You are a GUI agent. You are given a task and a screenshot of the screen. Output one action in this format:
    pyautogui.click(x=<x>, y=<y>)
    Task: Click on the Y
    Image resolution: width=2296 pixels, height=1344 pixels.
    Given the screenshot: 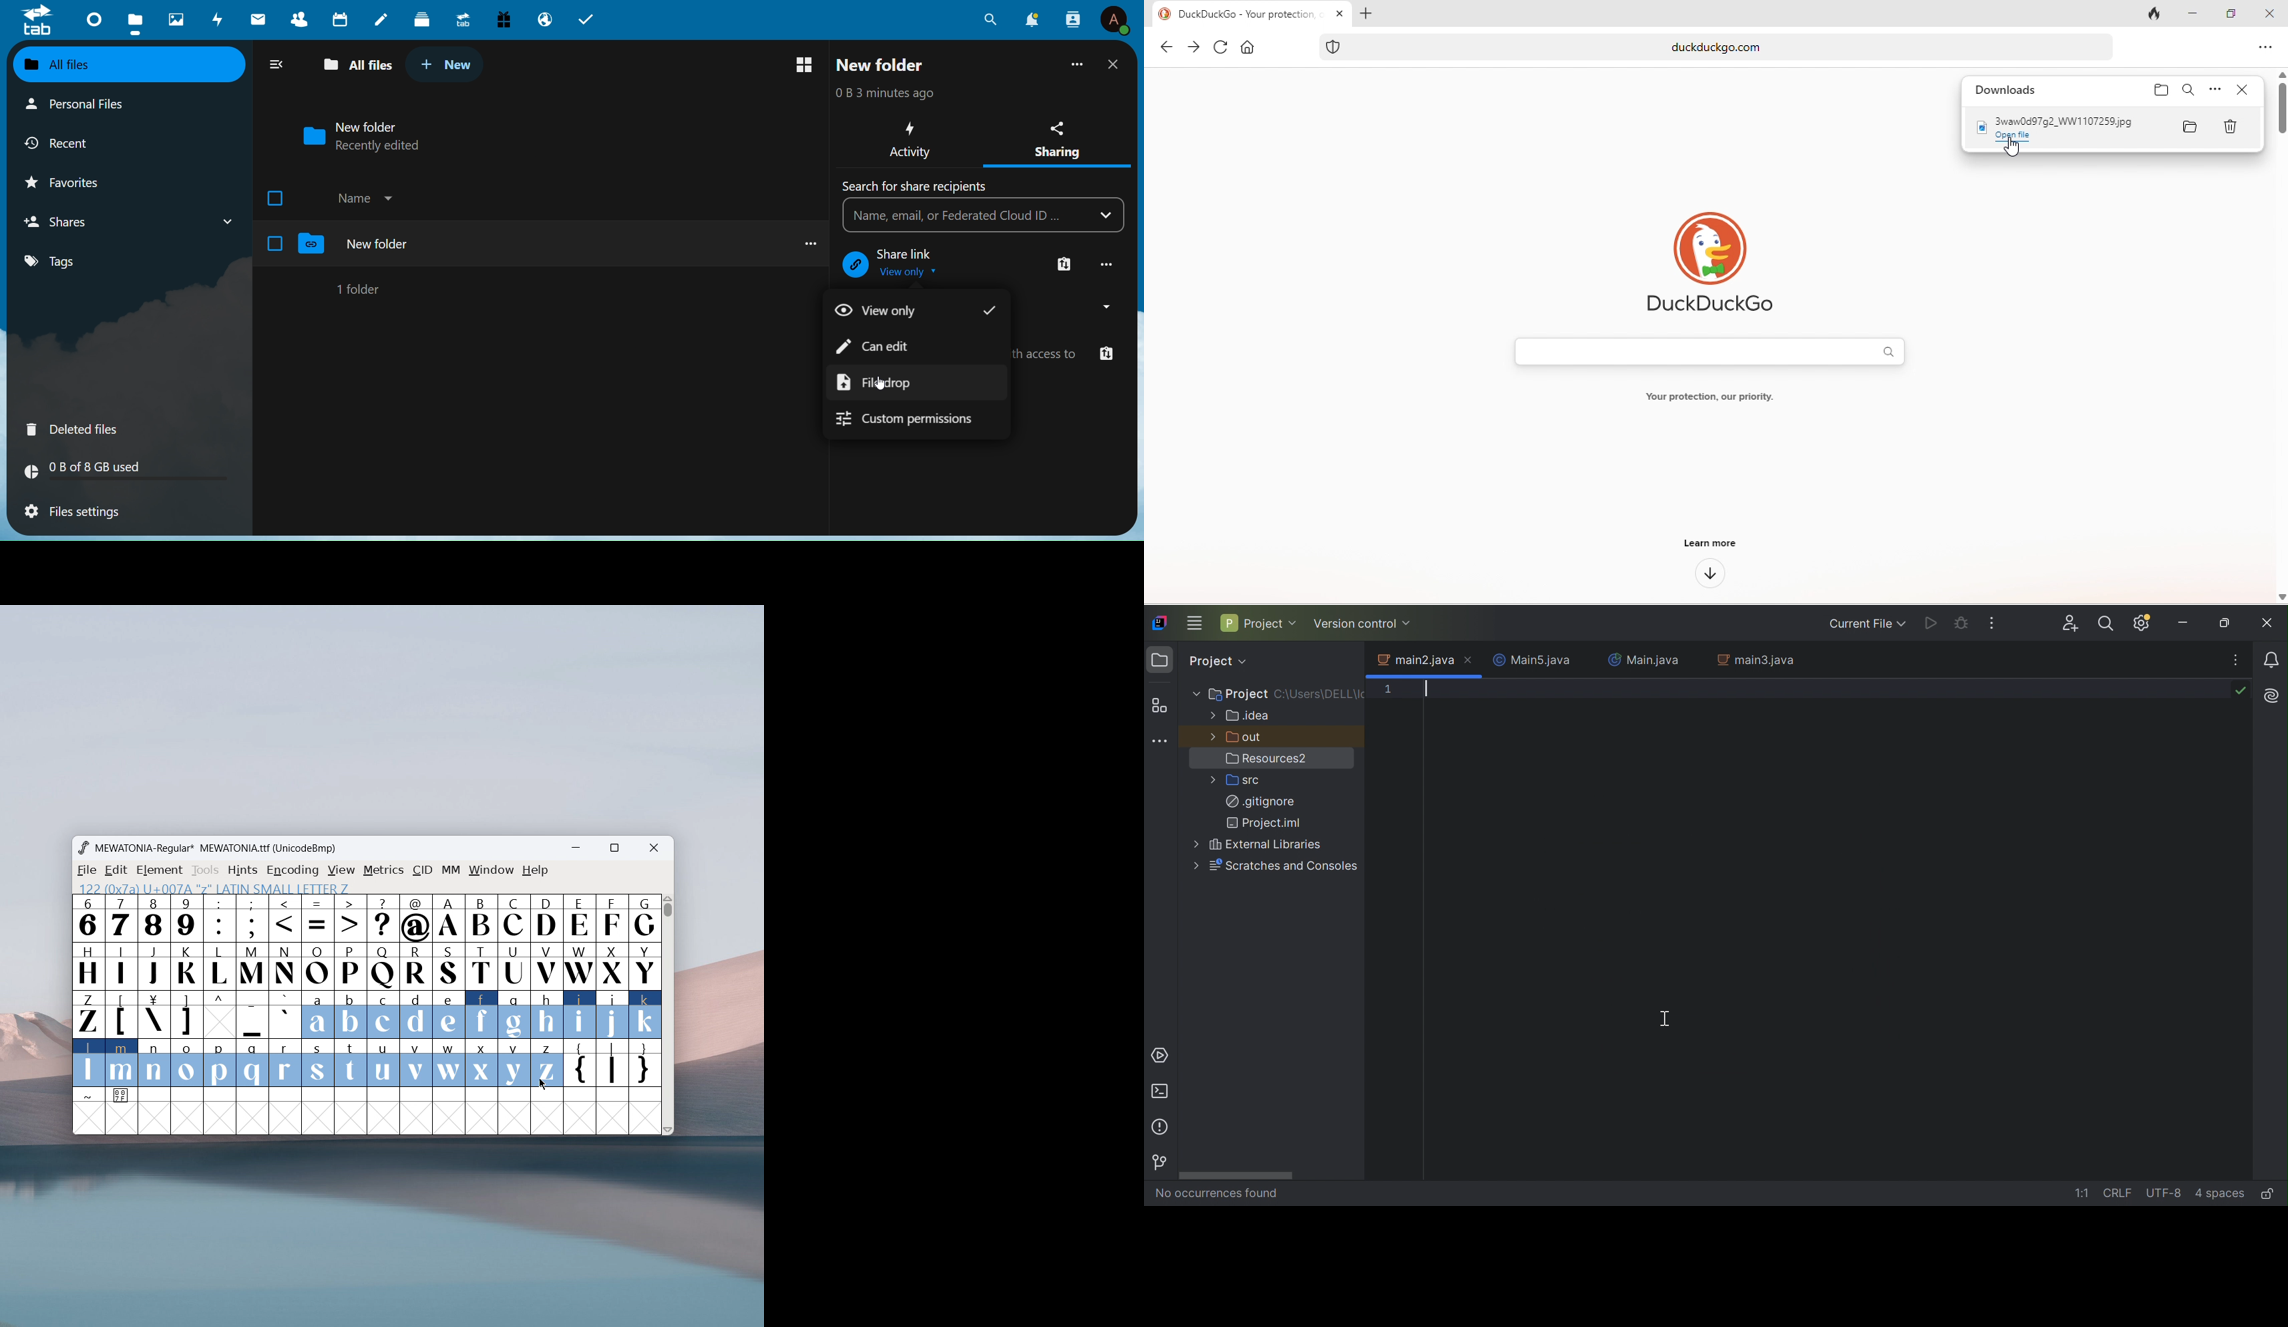 What is the action you would take?
    pyautogui.click(x=646, y=965)
    